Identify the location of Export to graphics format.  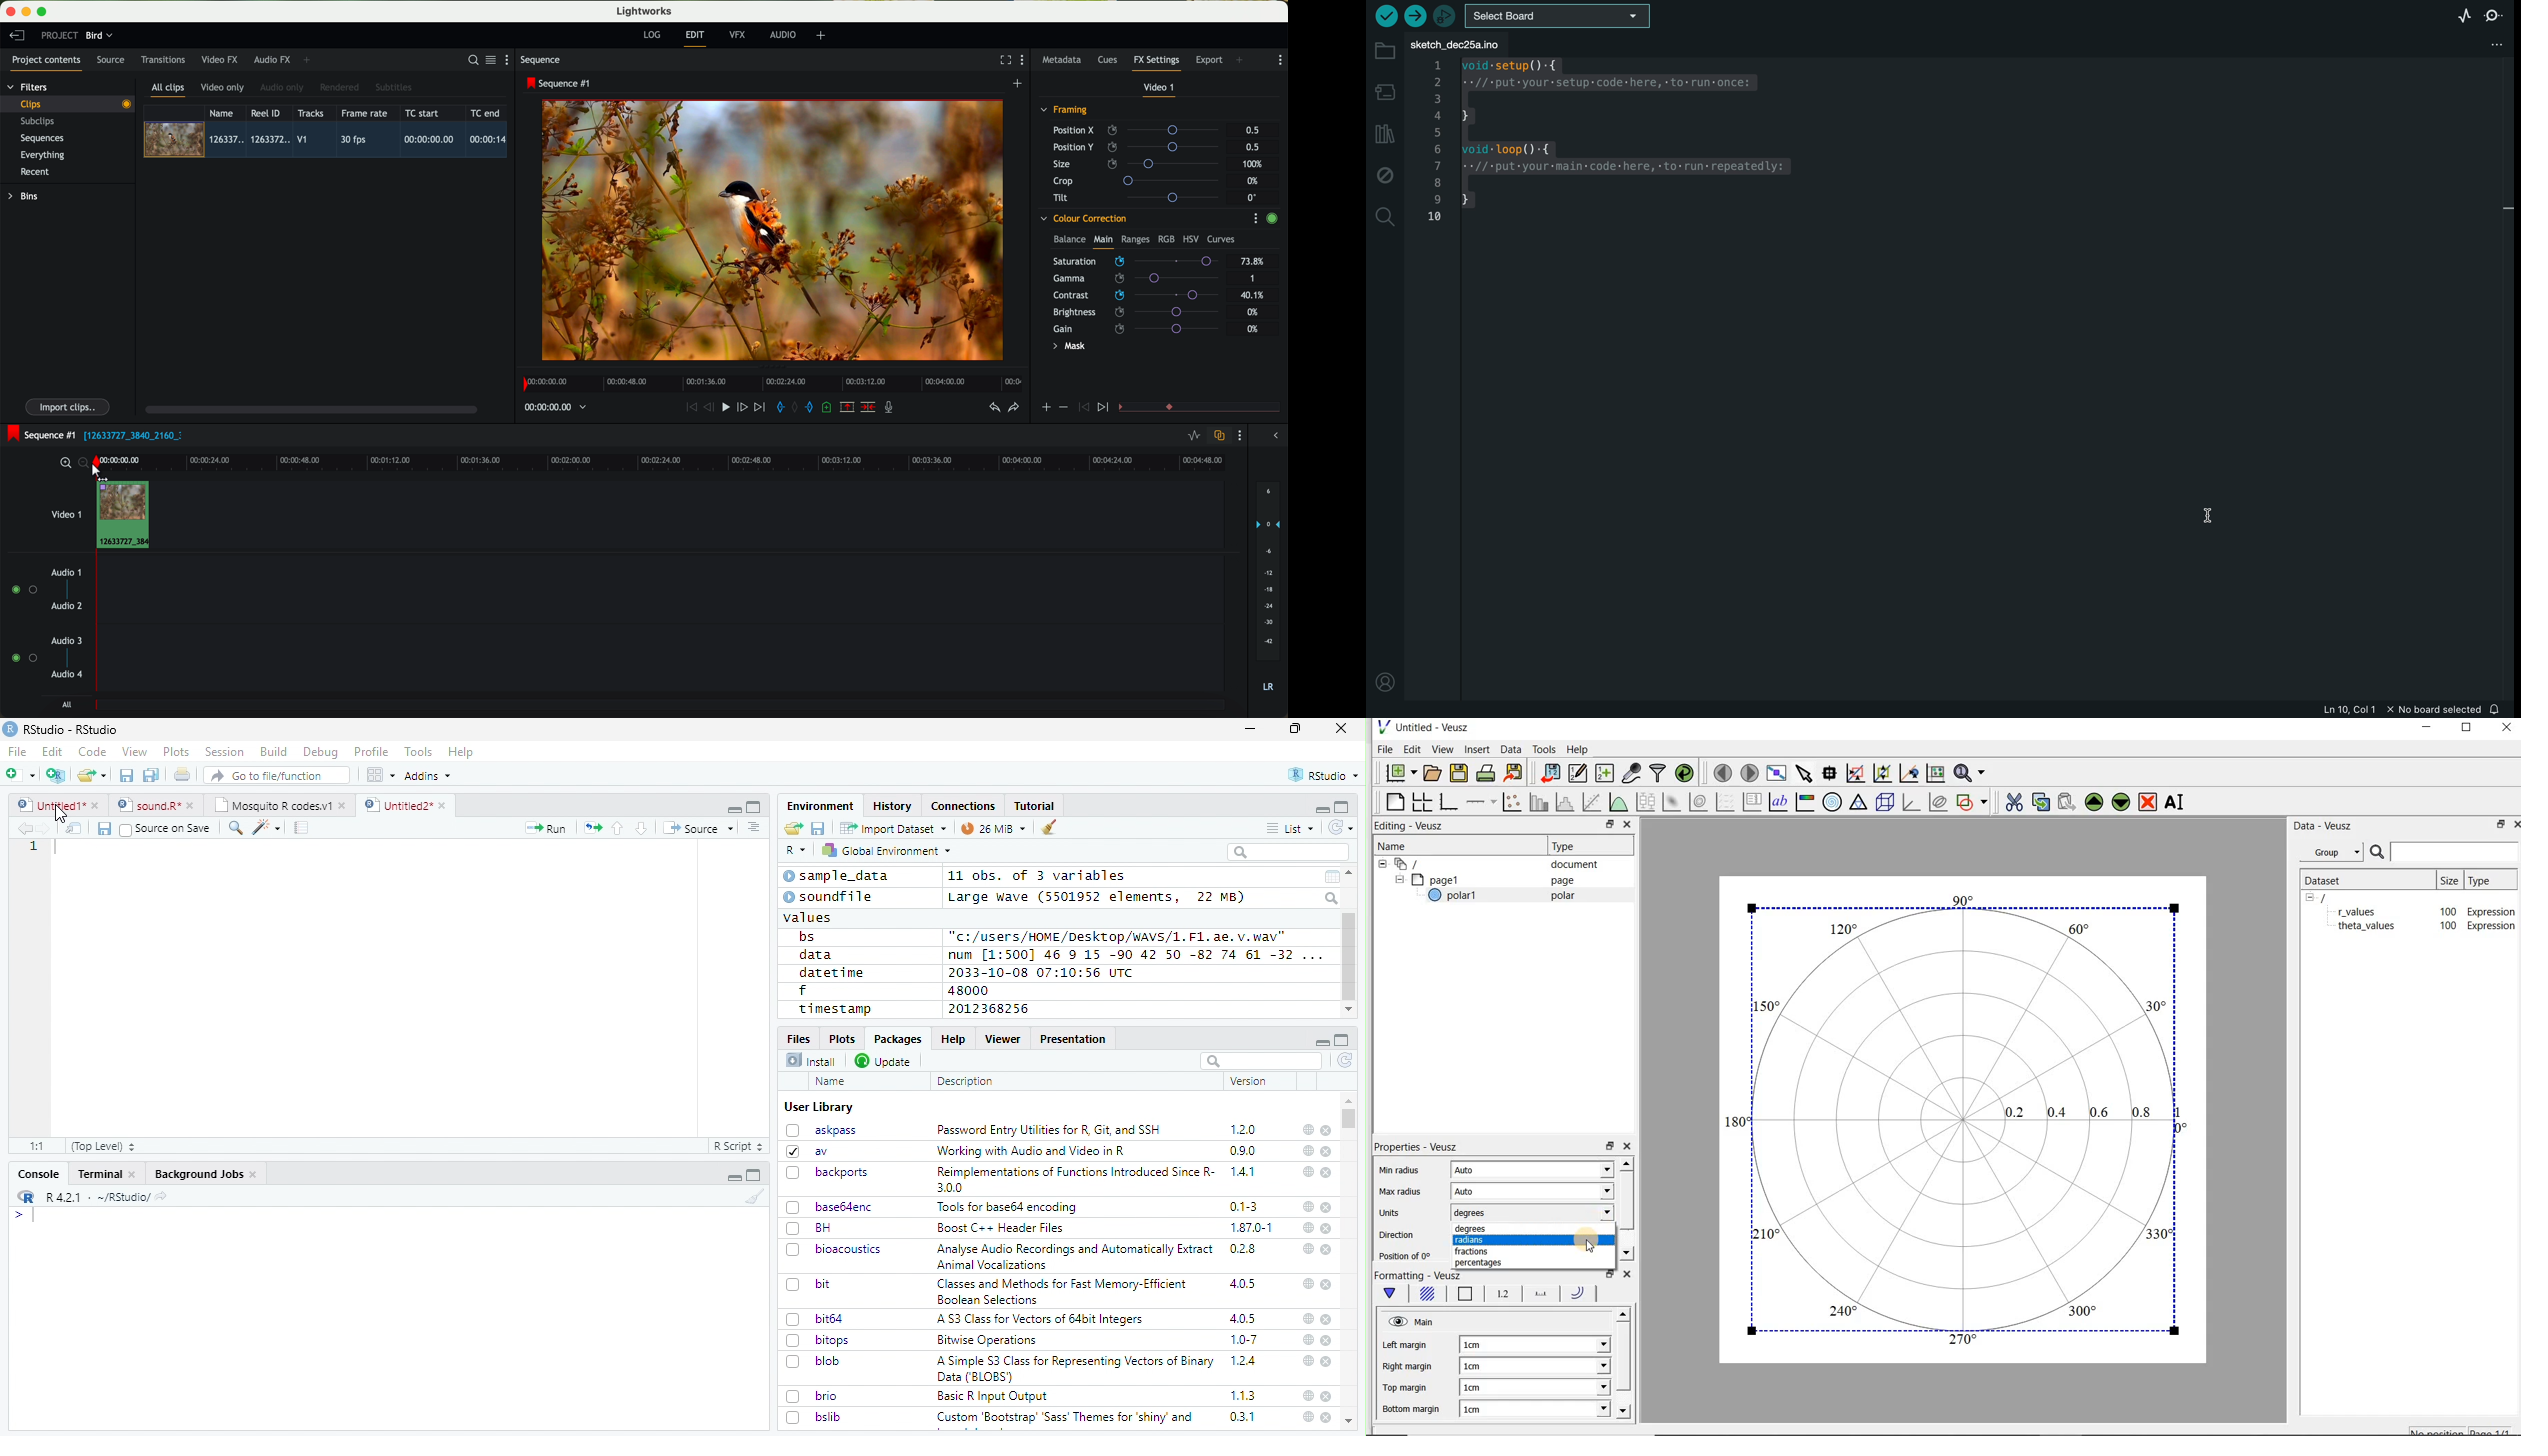
(1514, 774).